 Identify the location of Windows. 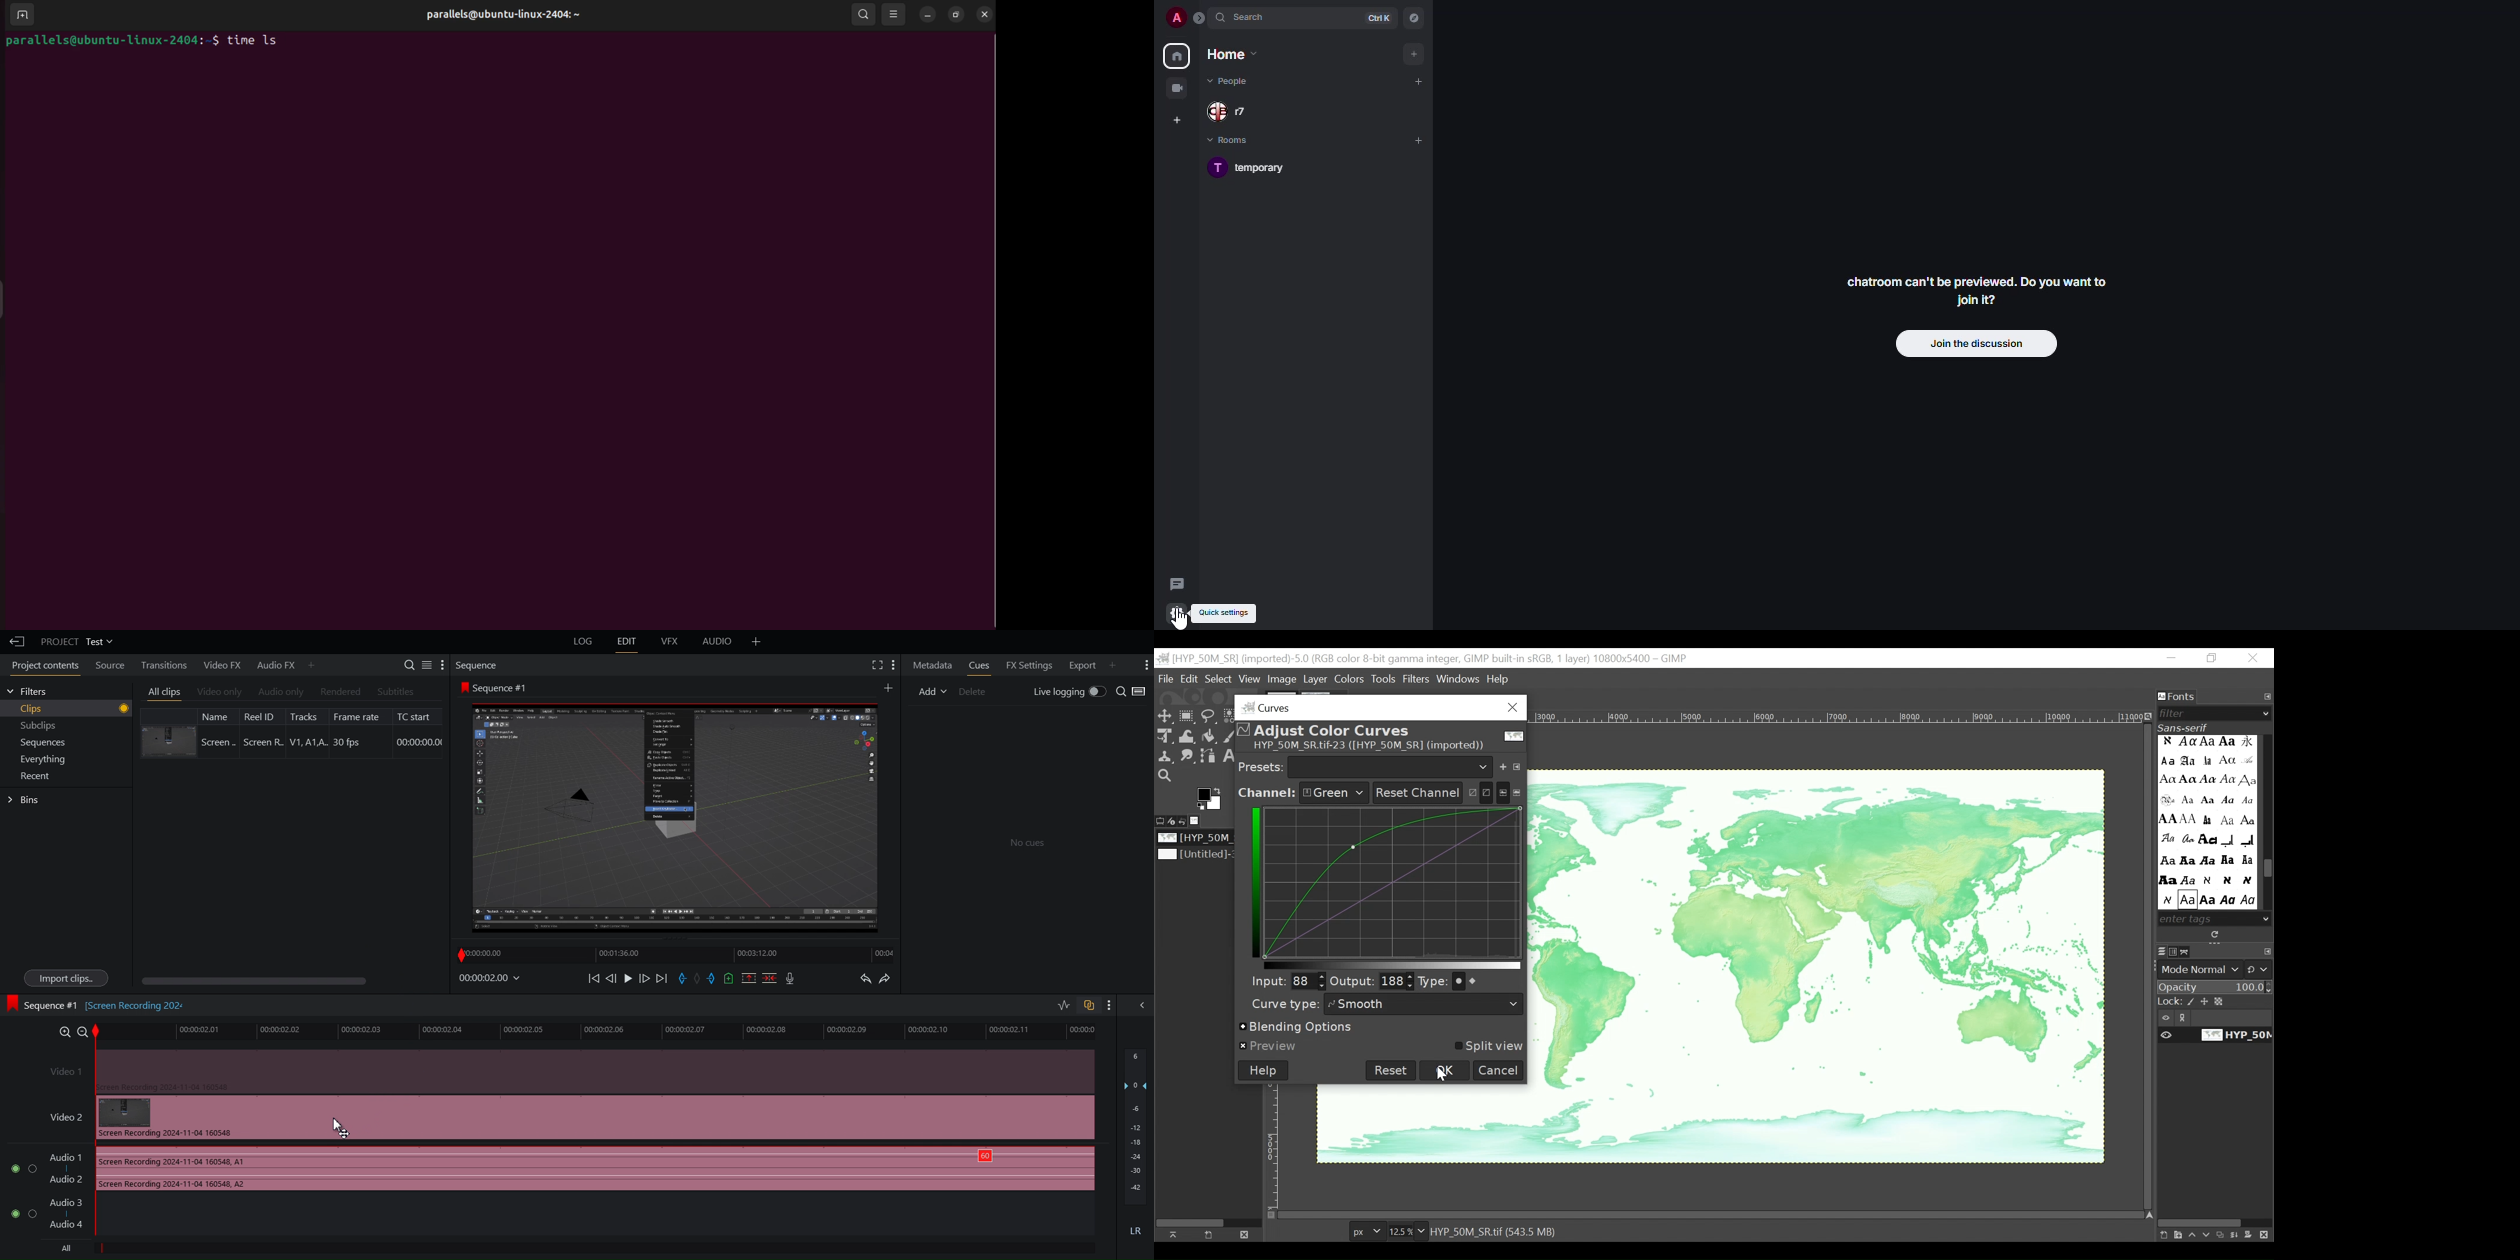
(1459, 677).